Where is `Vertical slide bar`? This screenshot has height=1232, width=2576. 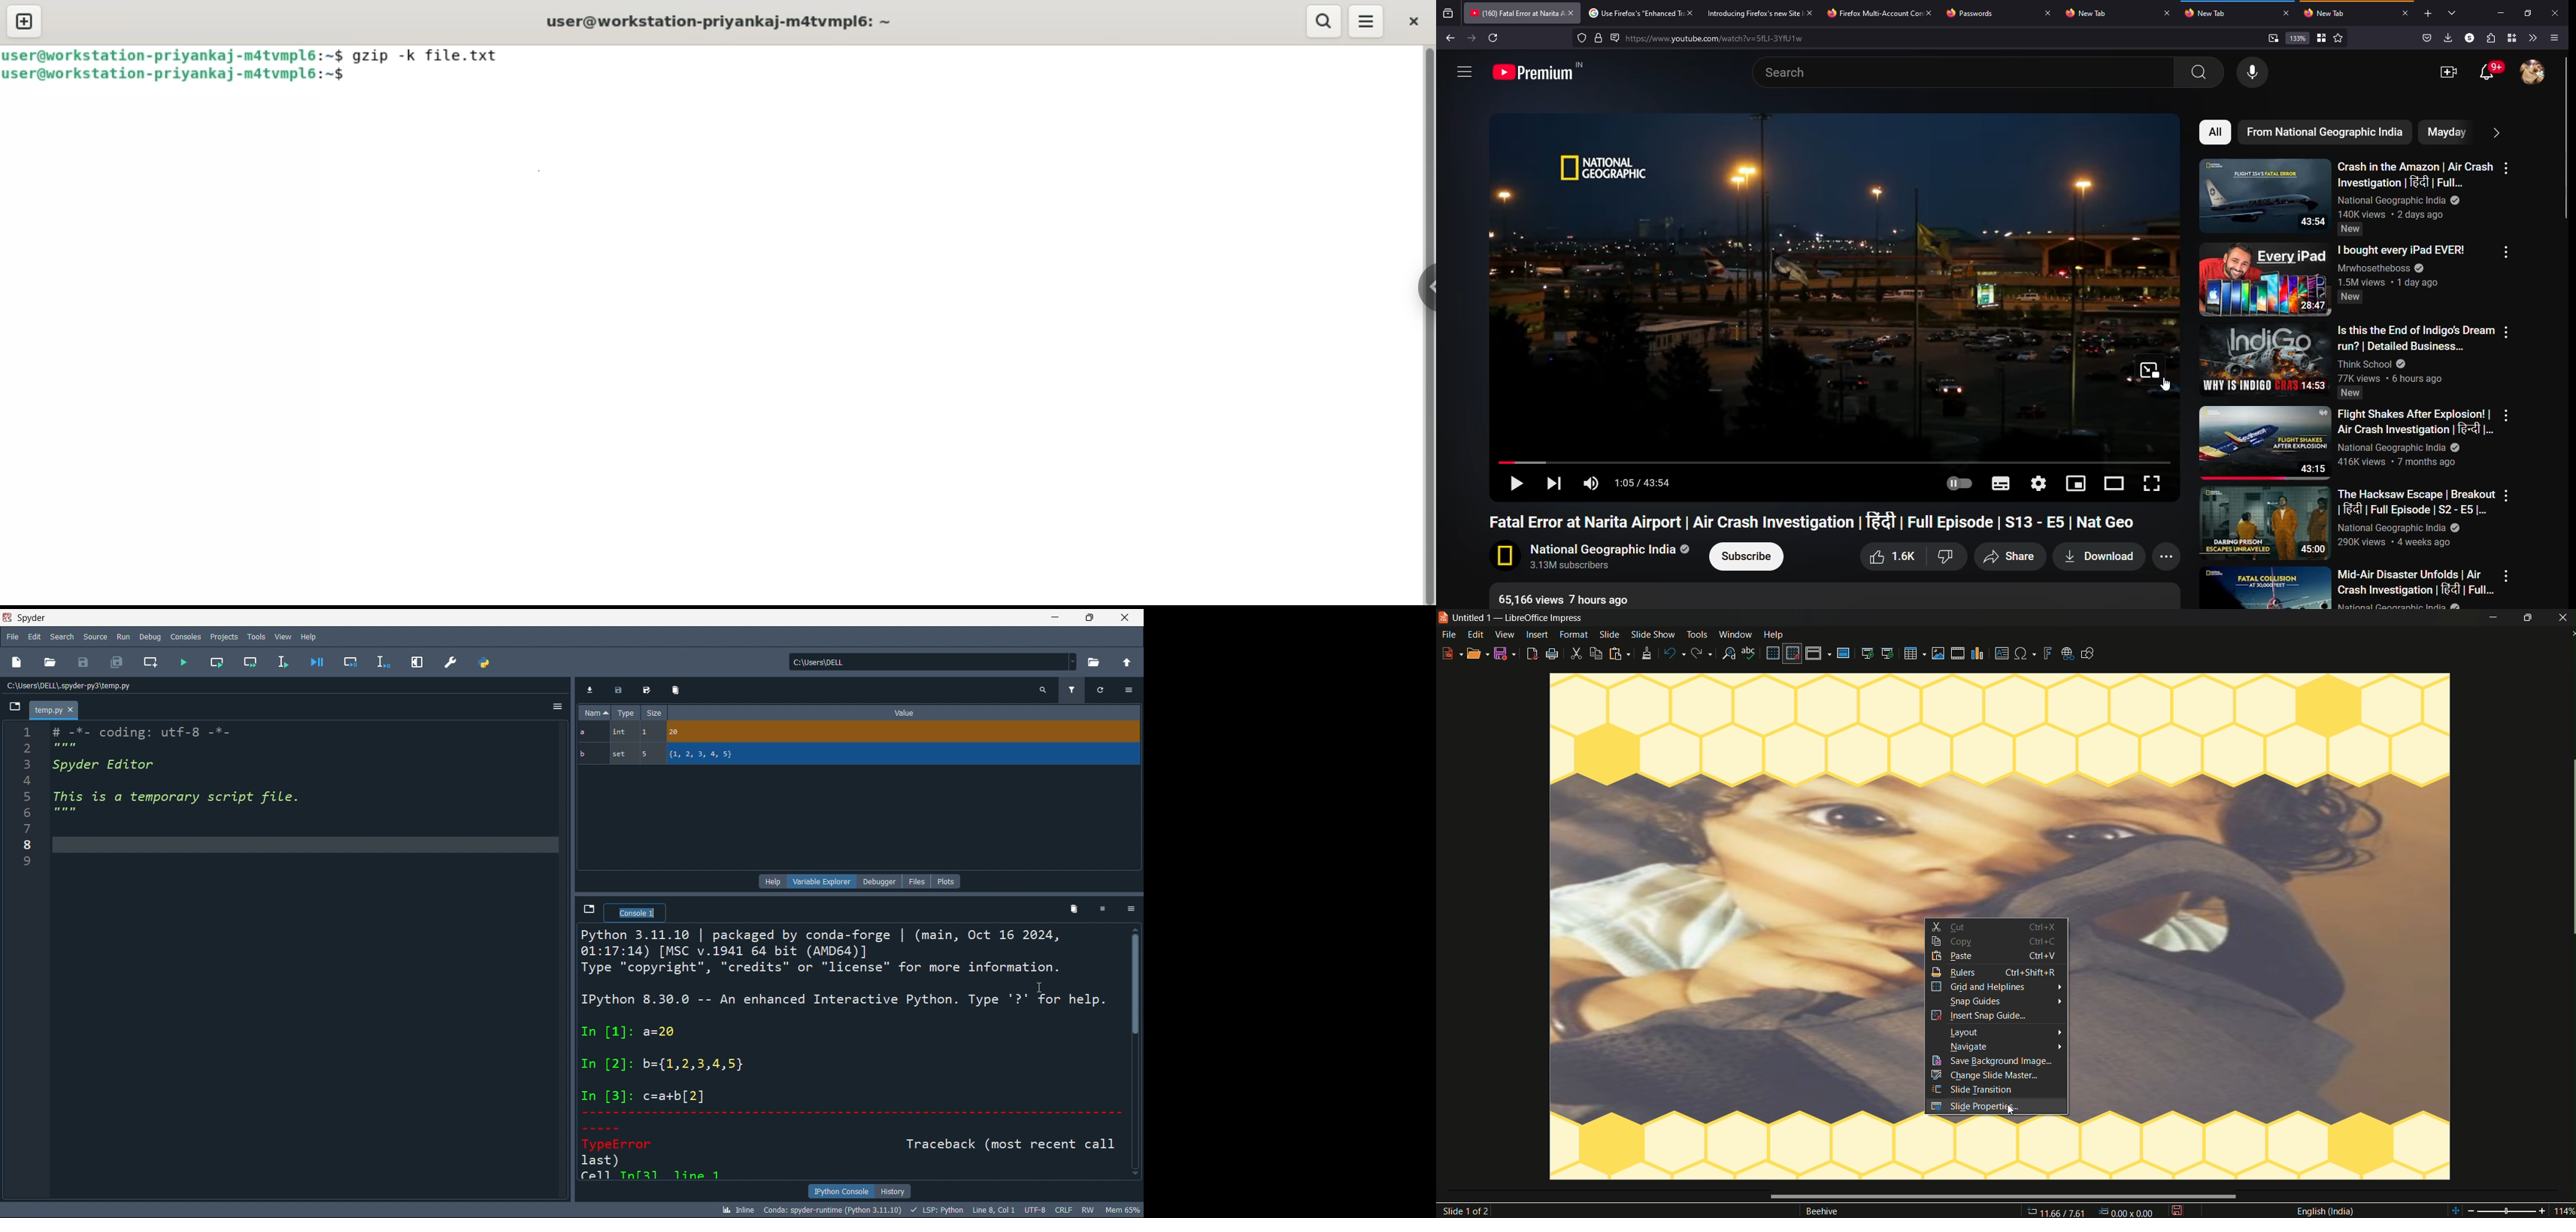
Vertical slide bar is located at coordinates (2567, 137).